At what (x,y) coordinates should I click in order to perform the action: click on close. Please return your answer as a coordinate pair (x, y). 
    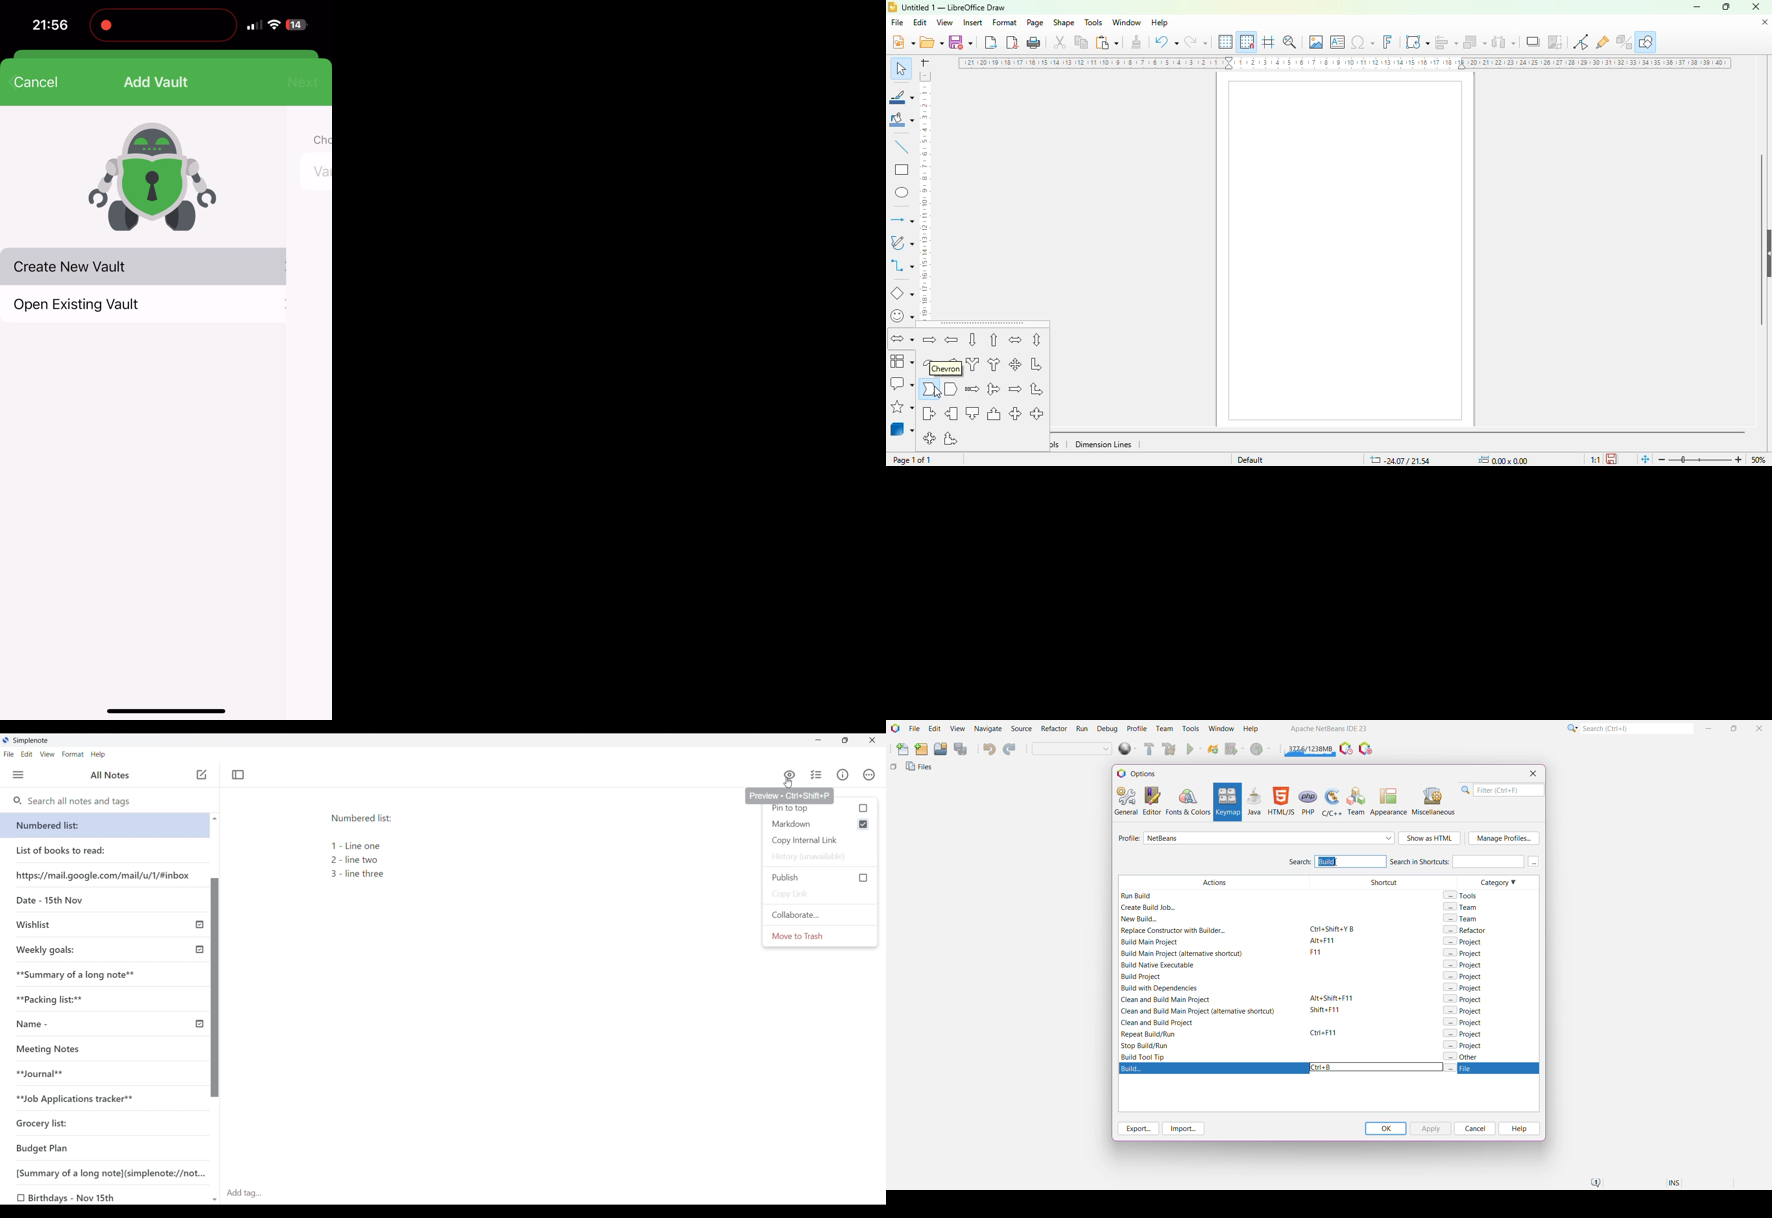
    Looking at the image, I should click on (1756, 6).